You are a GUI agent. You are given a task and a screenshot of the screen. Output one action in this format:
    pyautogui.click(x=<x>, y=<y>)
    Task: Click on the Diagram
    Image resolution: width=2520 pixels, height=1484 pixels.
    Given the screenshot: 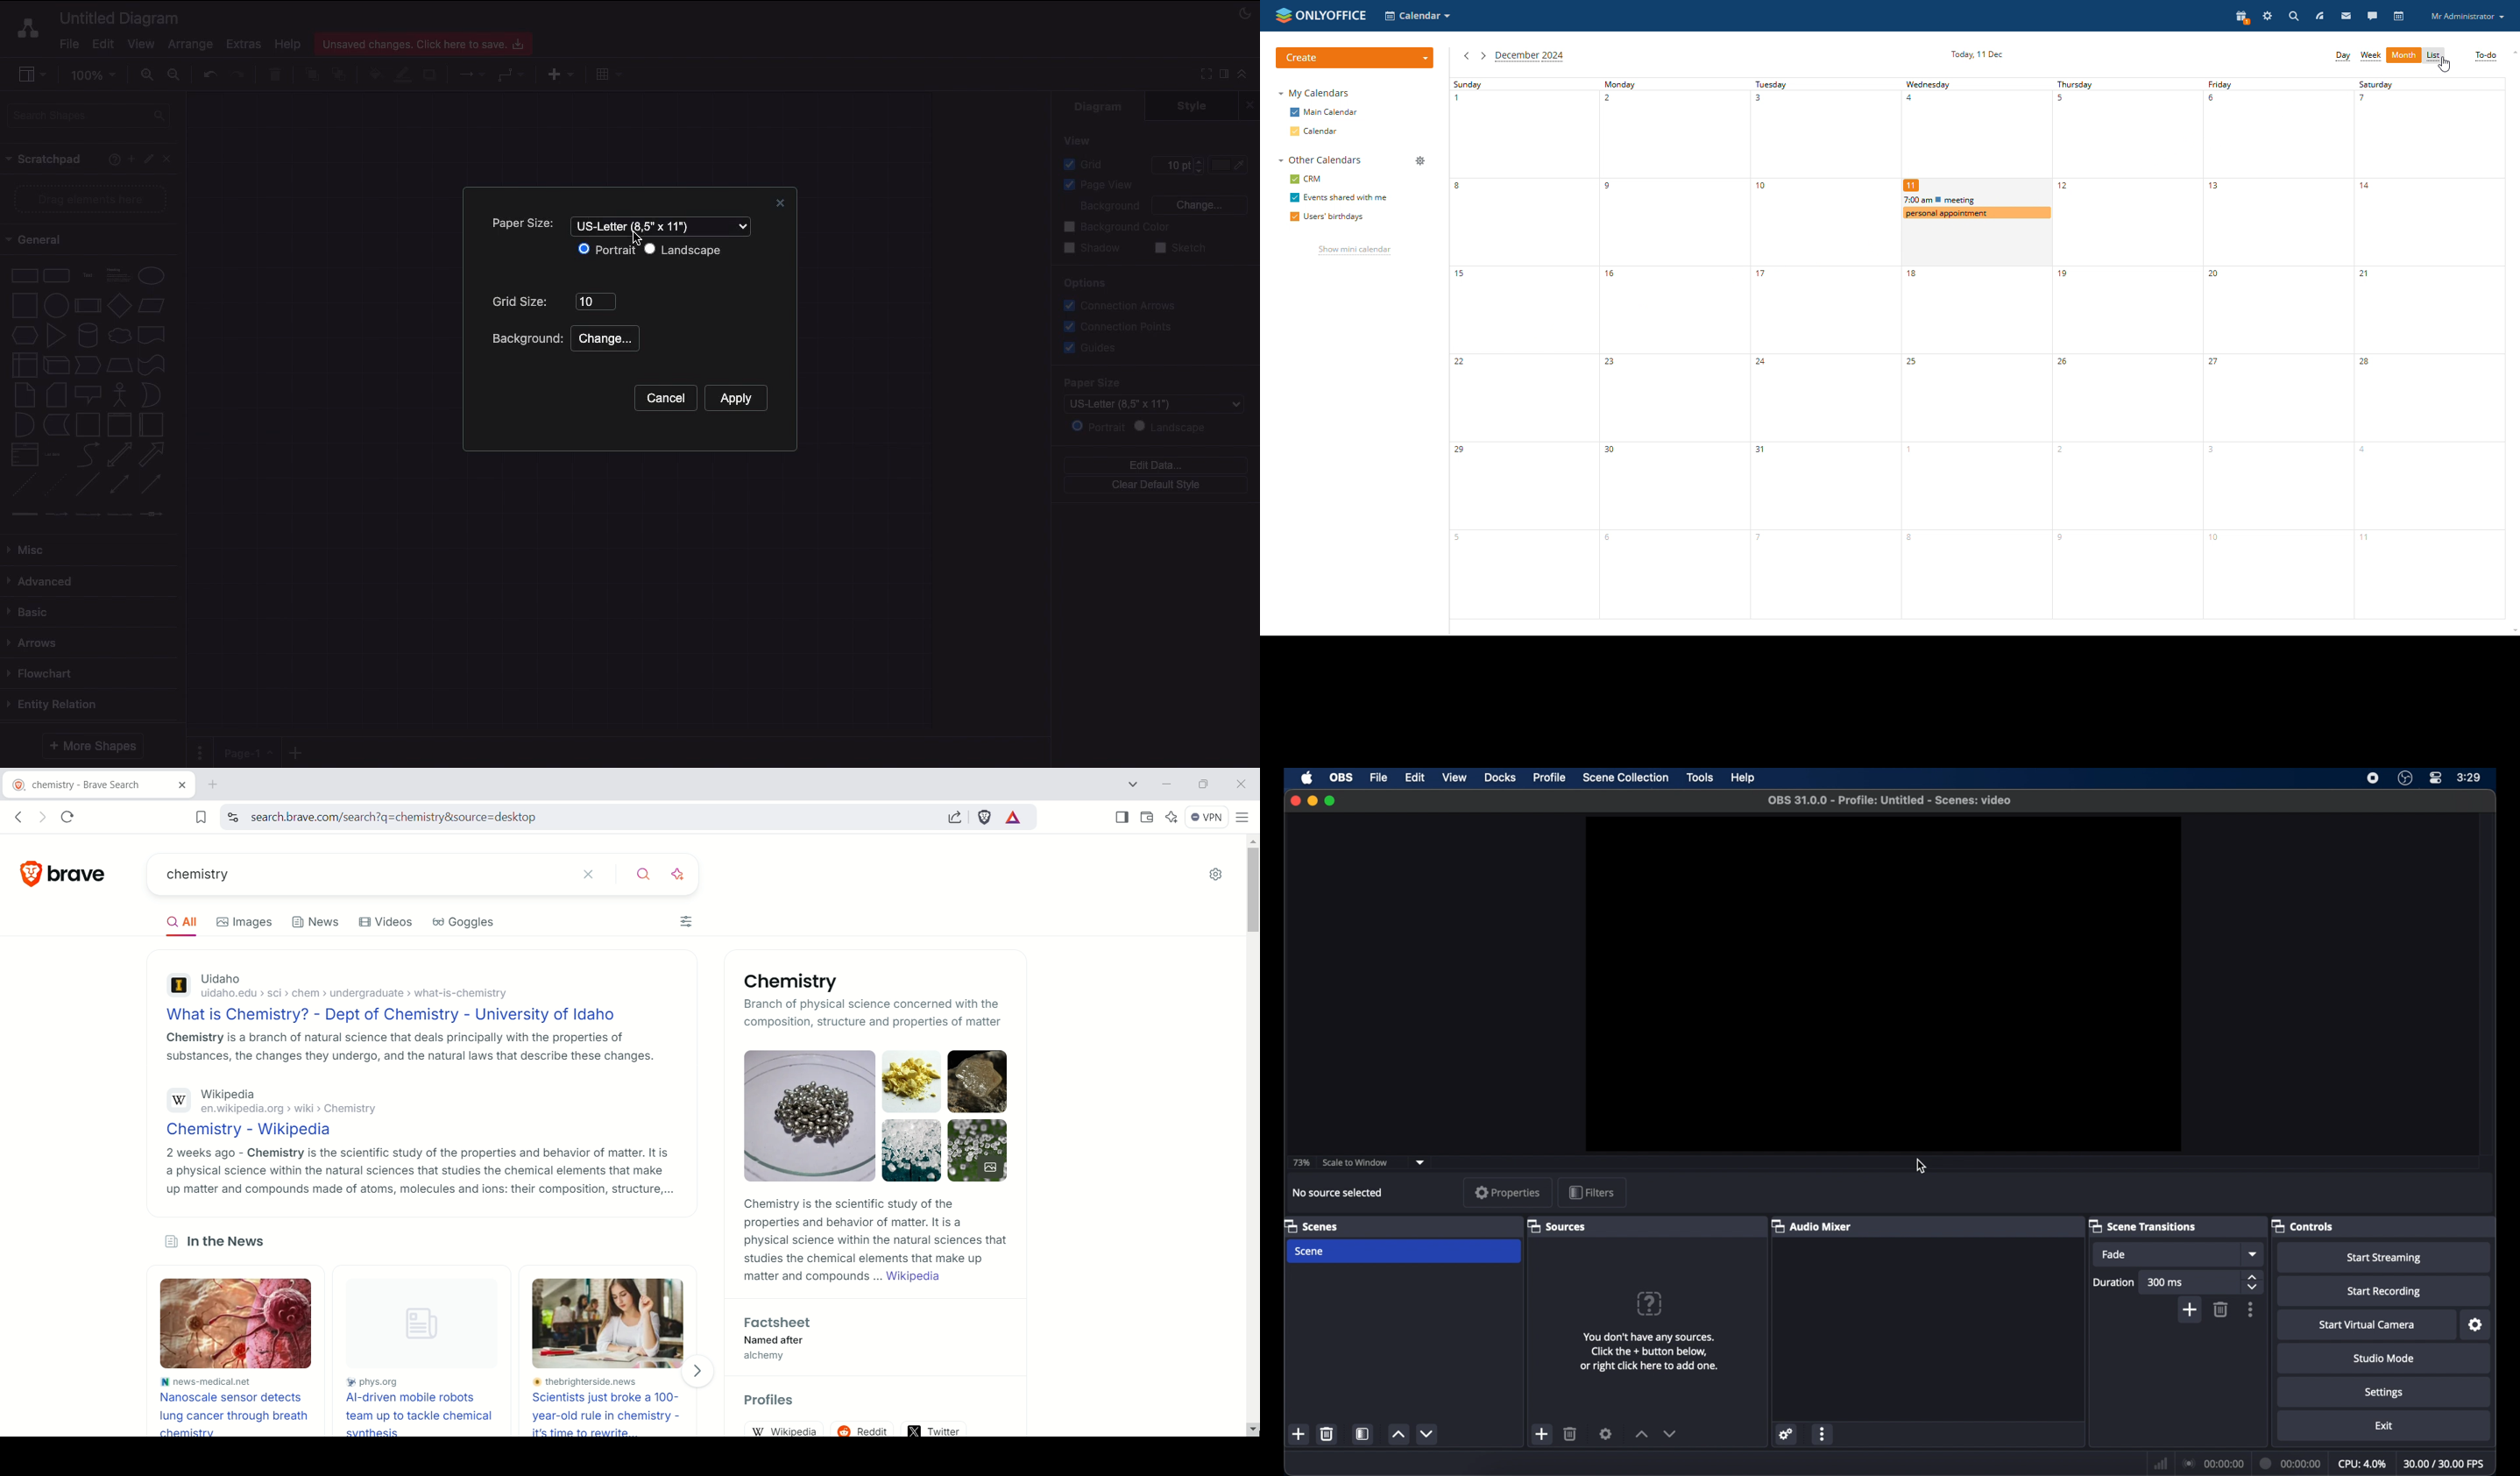 What is the action you would take?
    pyautogui.click(x=1100, y=106)
    